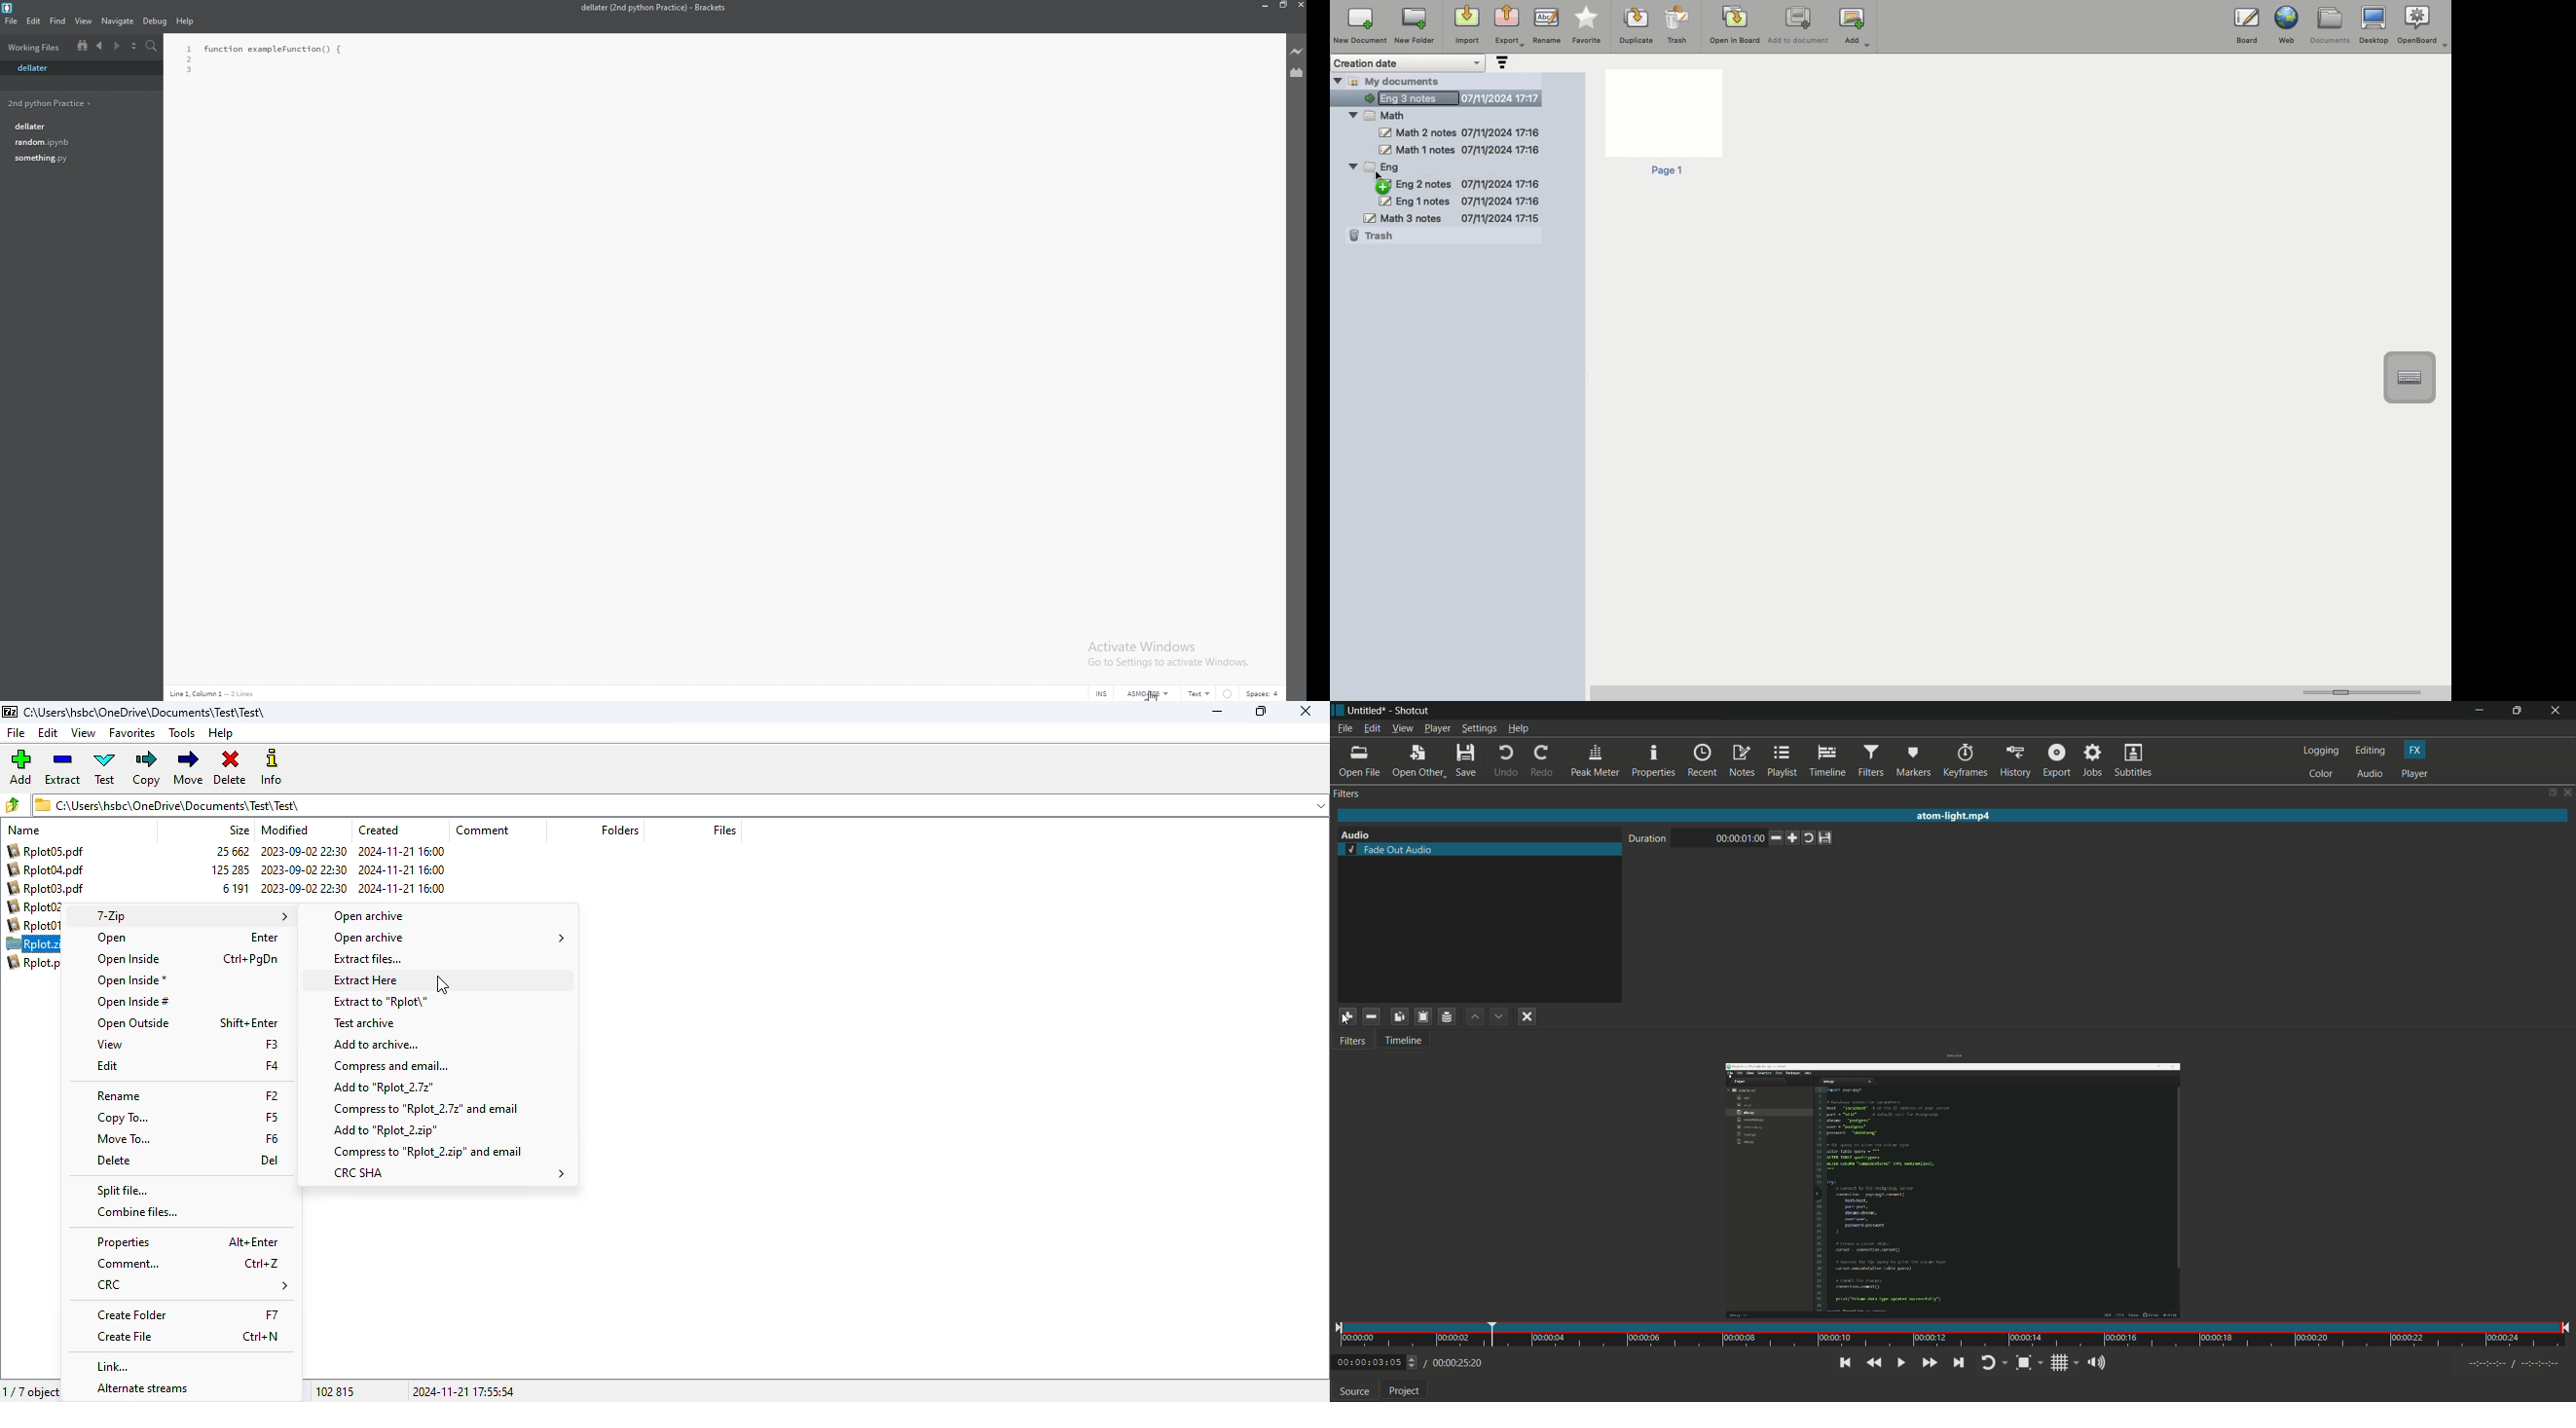 The height and width of the screenshot is (1428, 2576). Describe the element at coordinates (1954, 817) in the screenshot. I see `imported file name` at that location.